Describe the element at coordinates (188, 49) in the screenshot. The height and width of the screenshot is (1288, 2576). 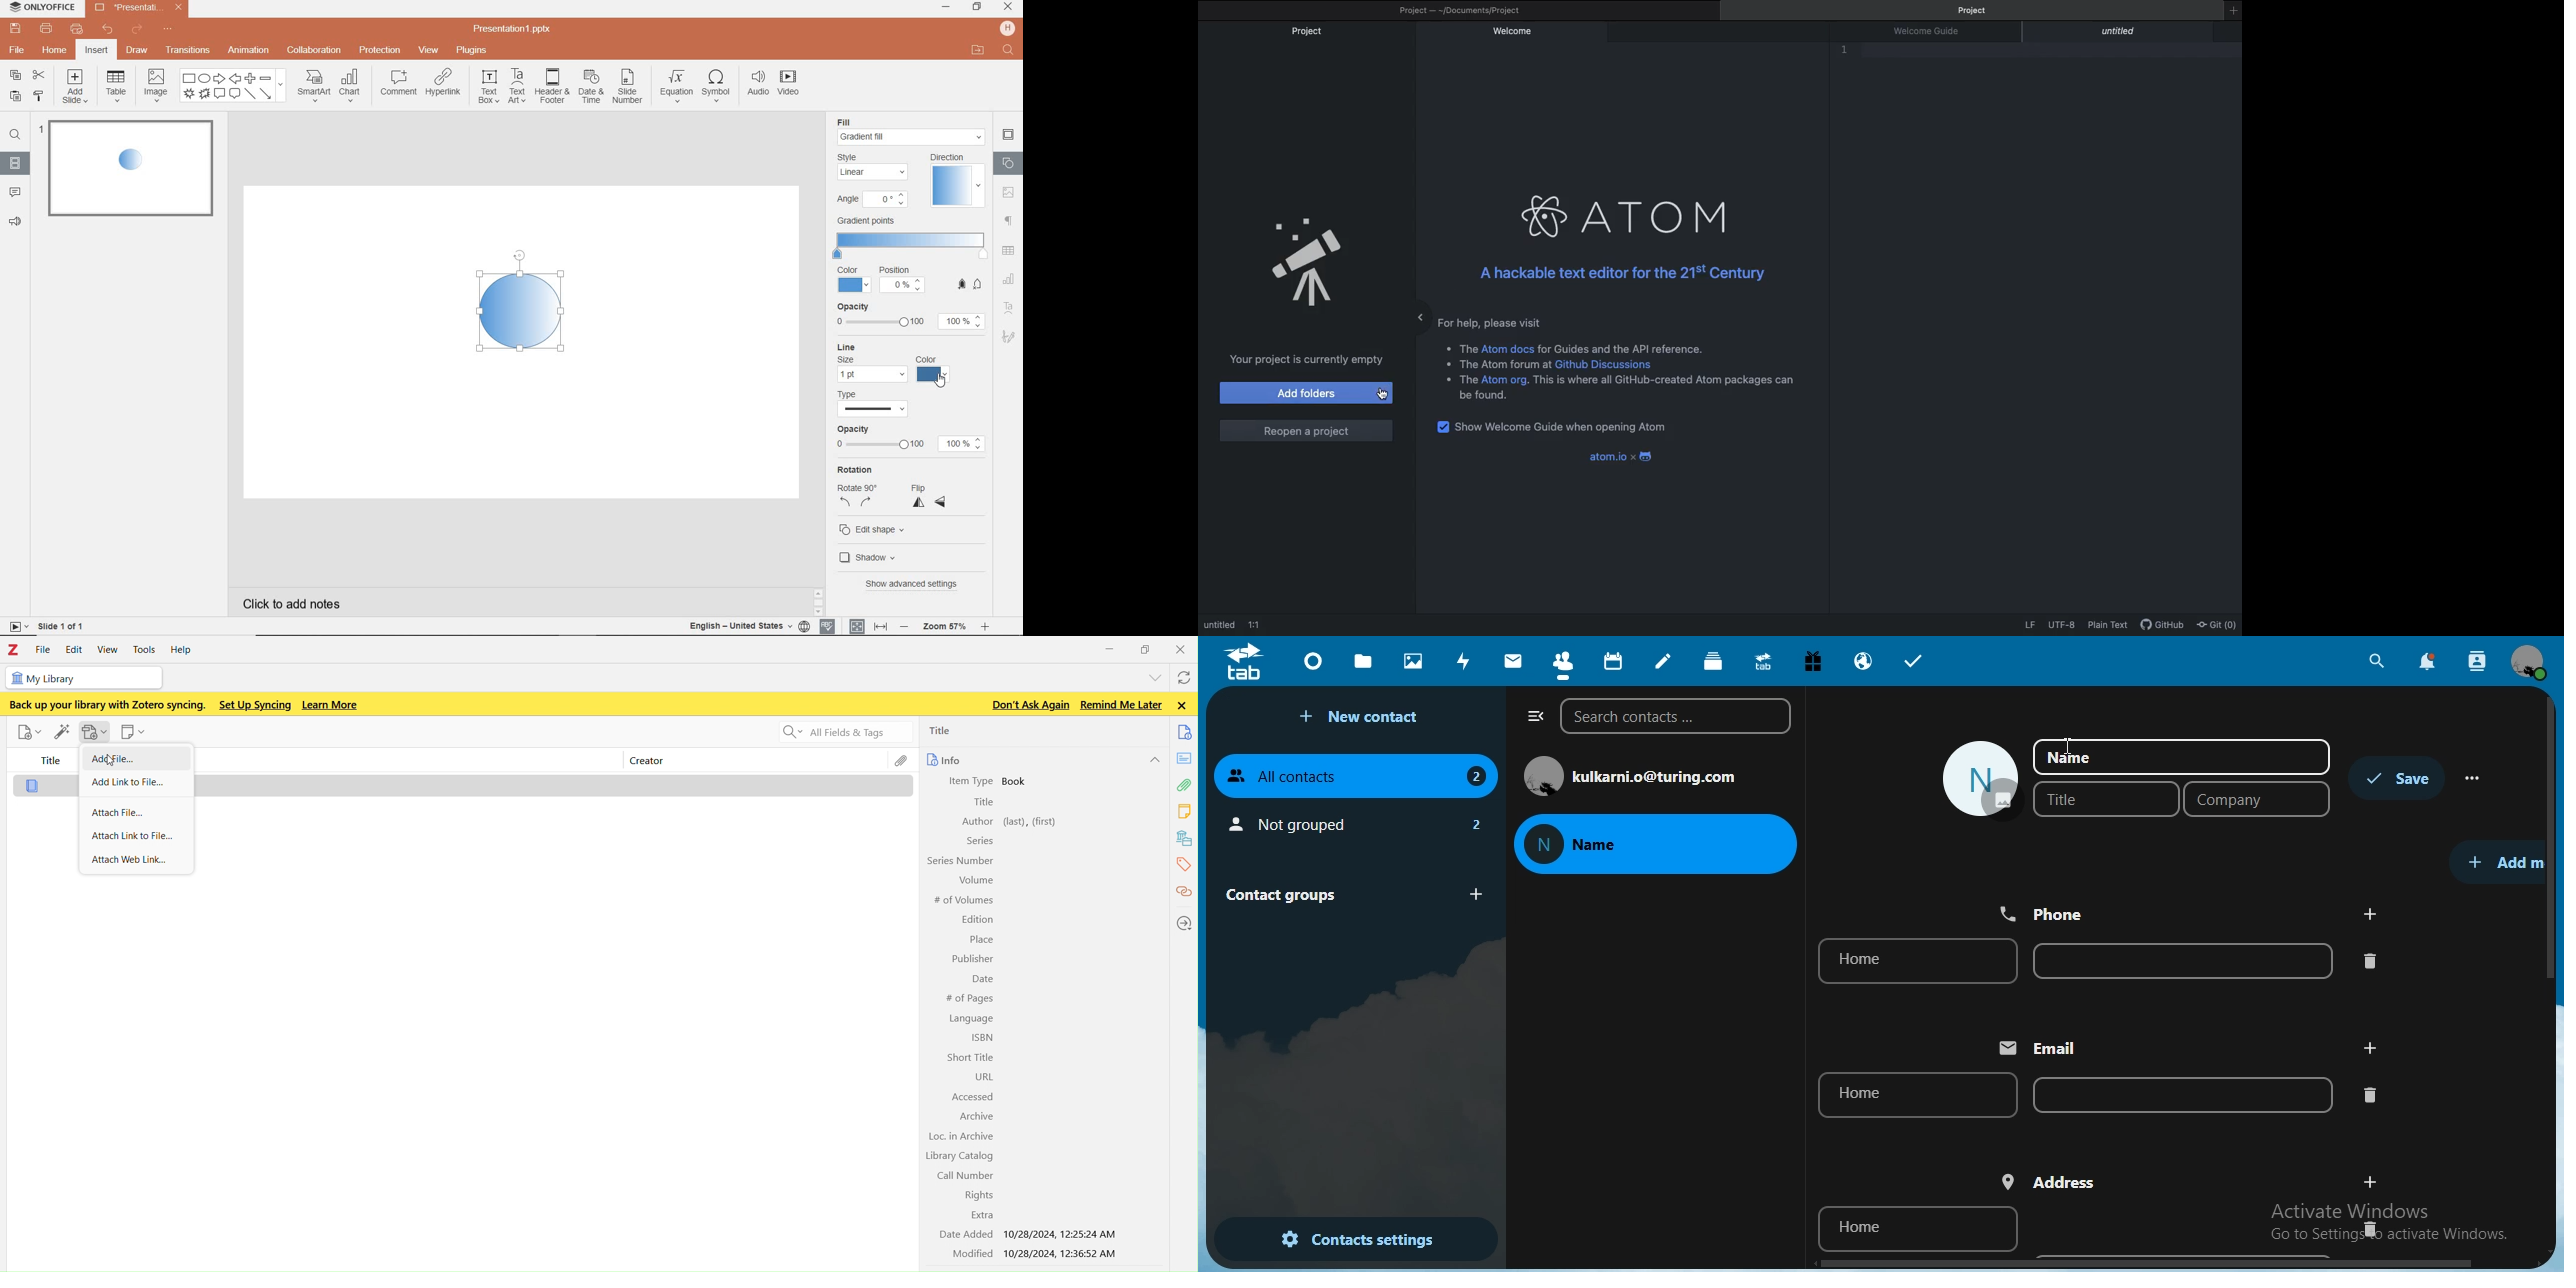
I see `transitions` at that location.